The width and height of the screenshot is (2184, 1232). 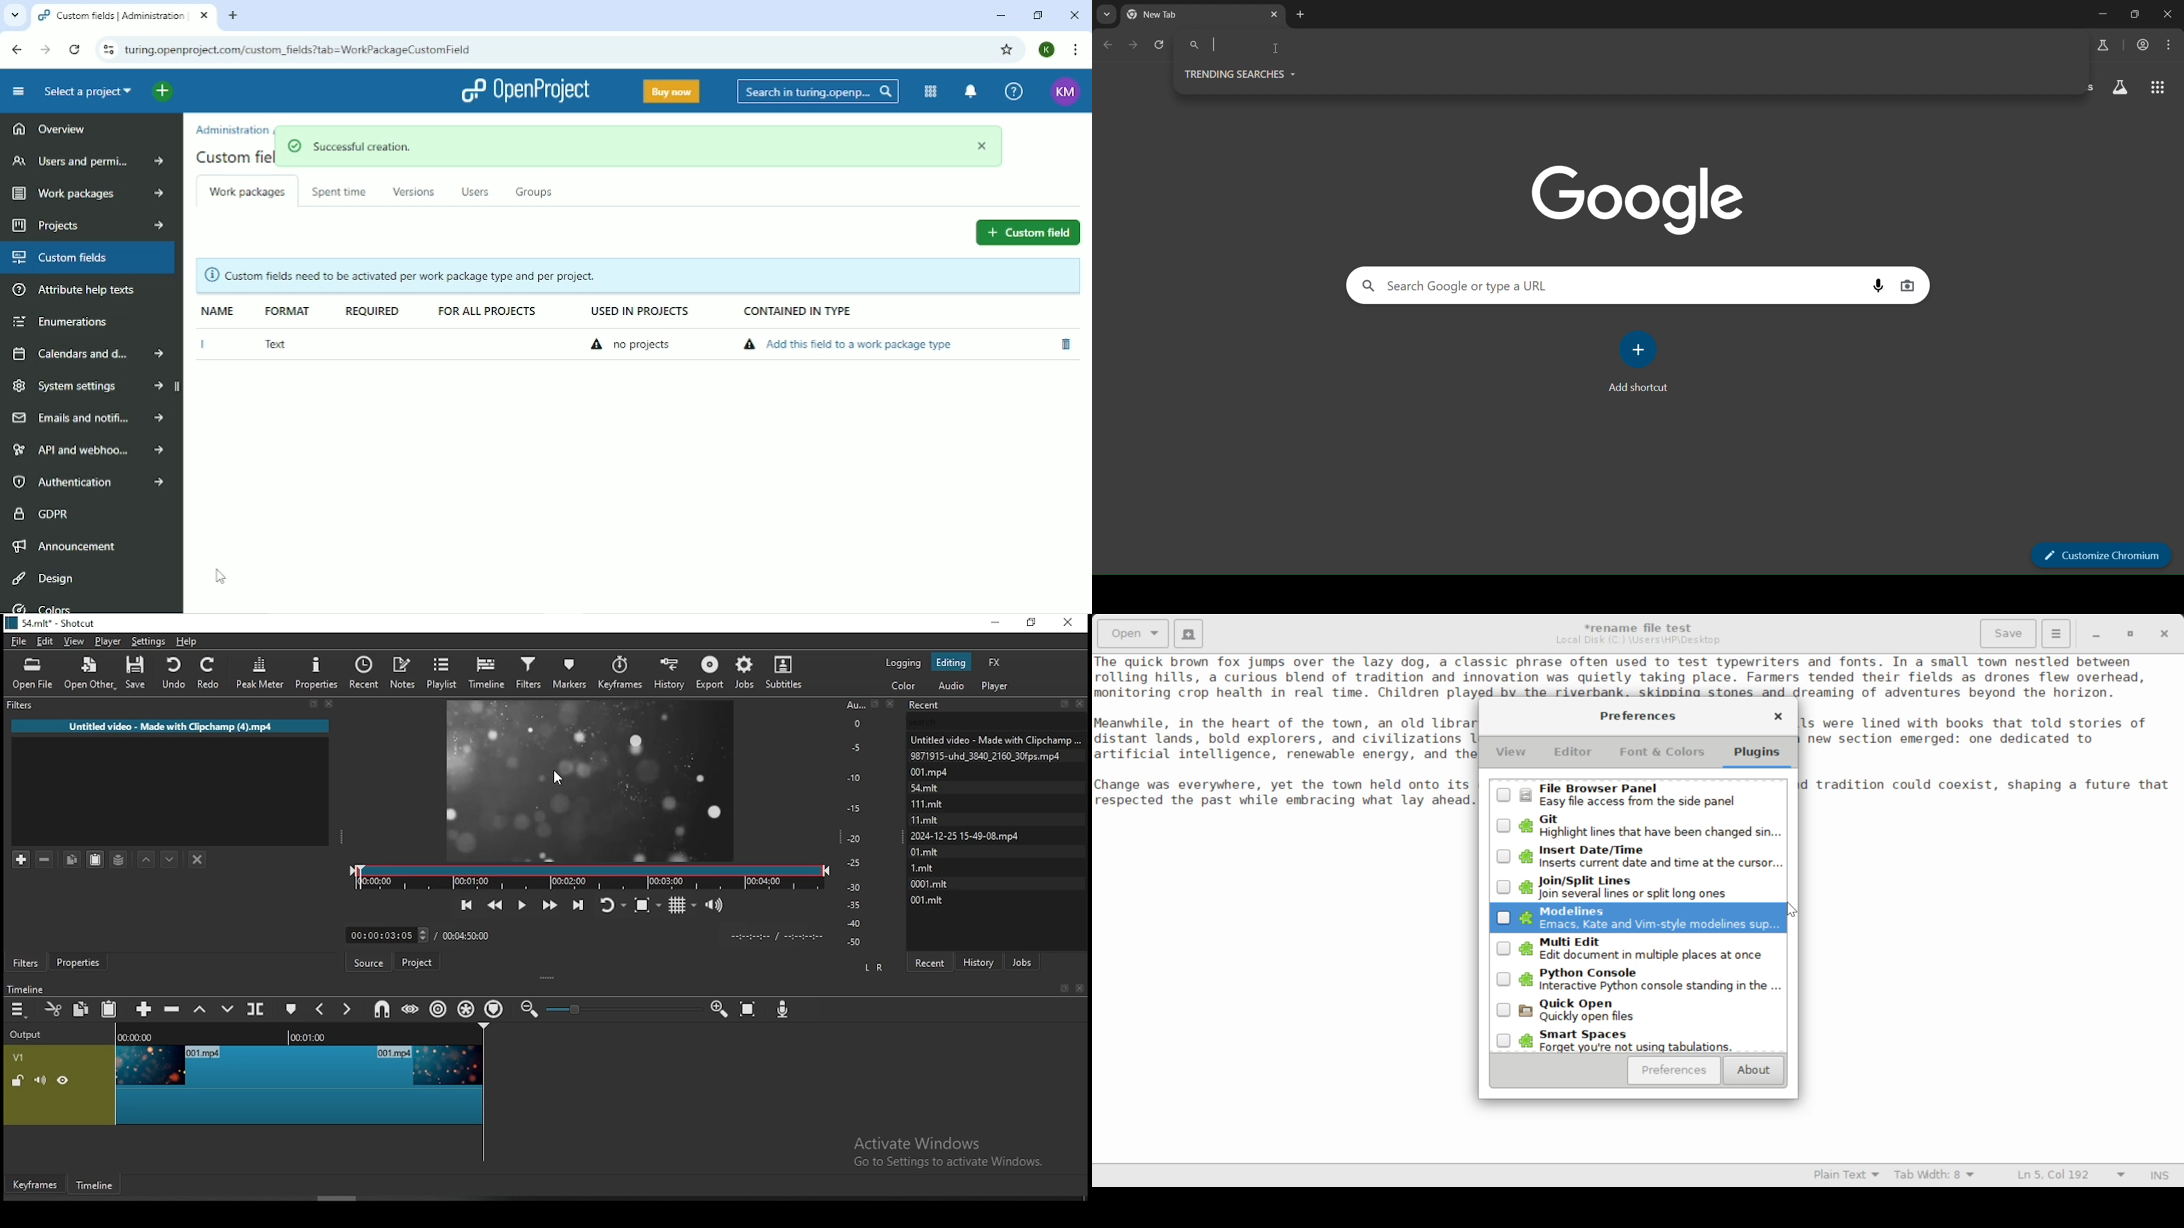 I want to click on Minimize, so click(x=1001, y=16).